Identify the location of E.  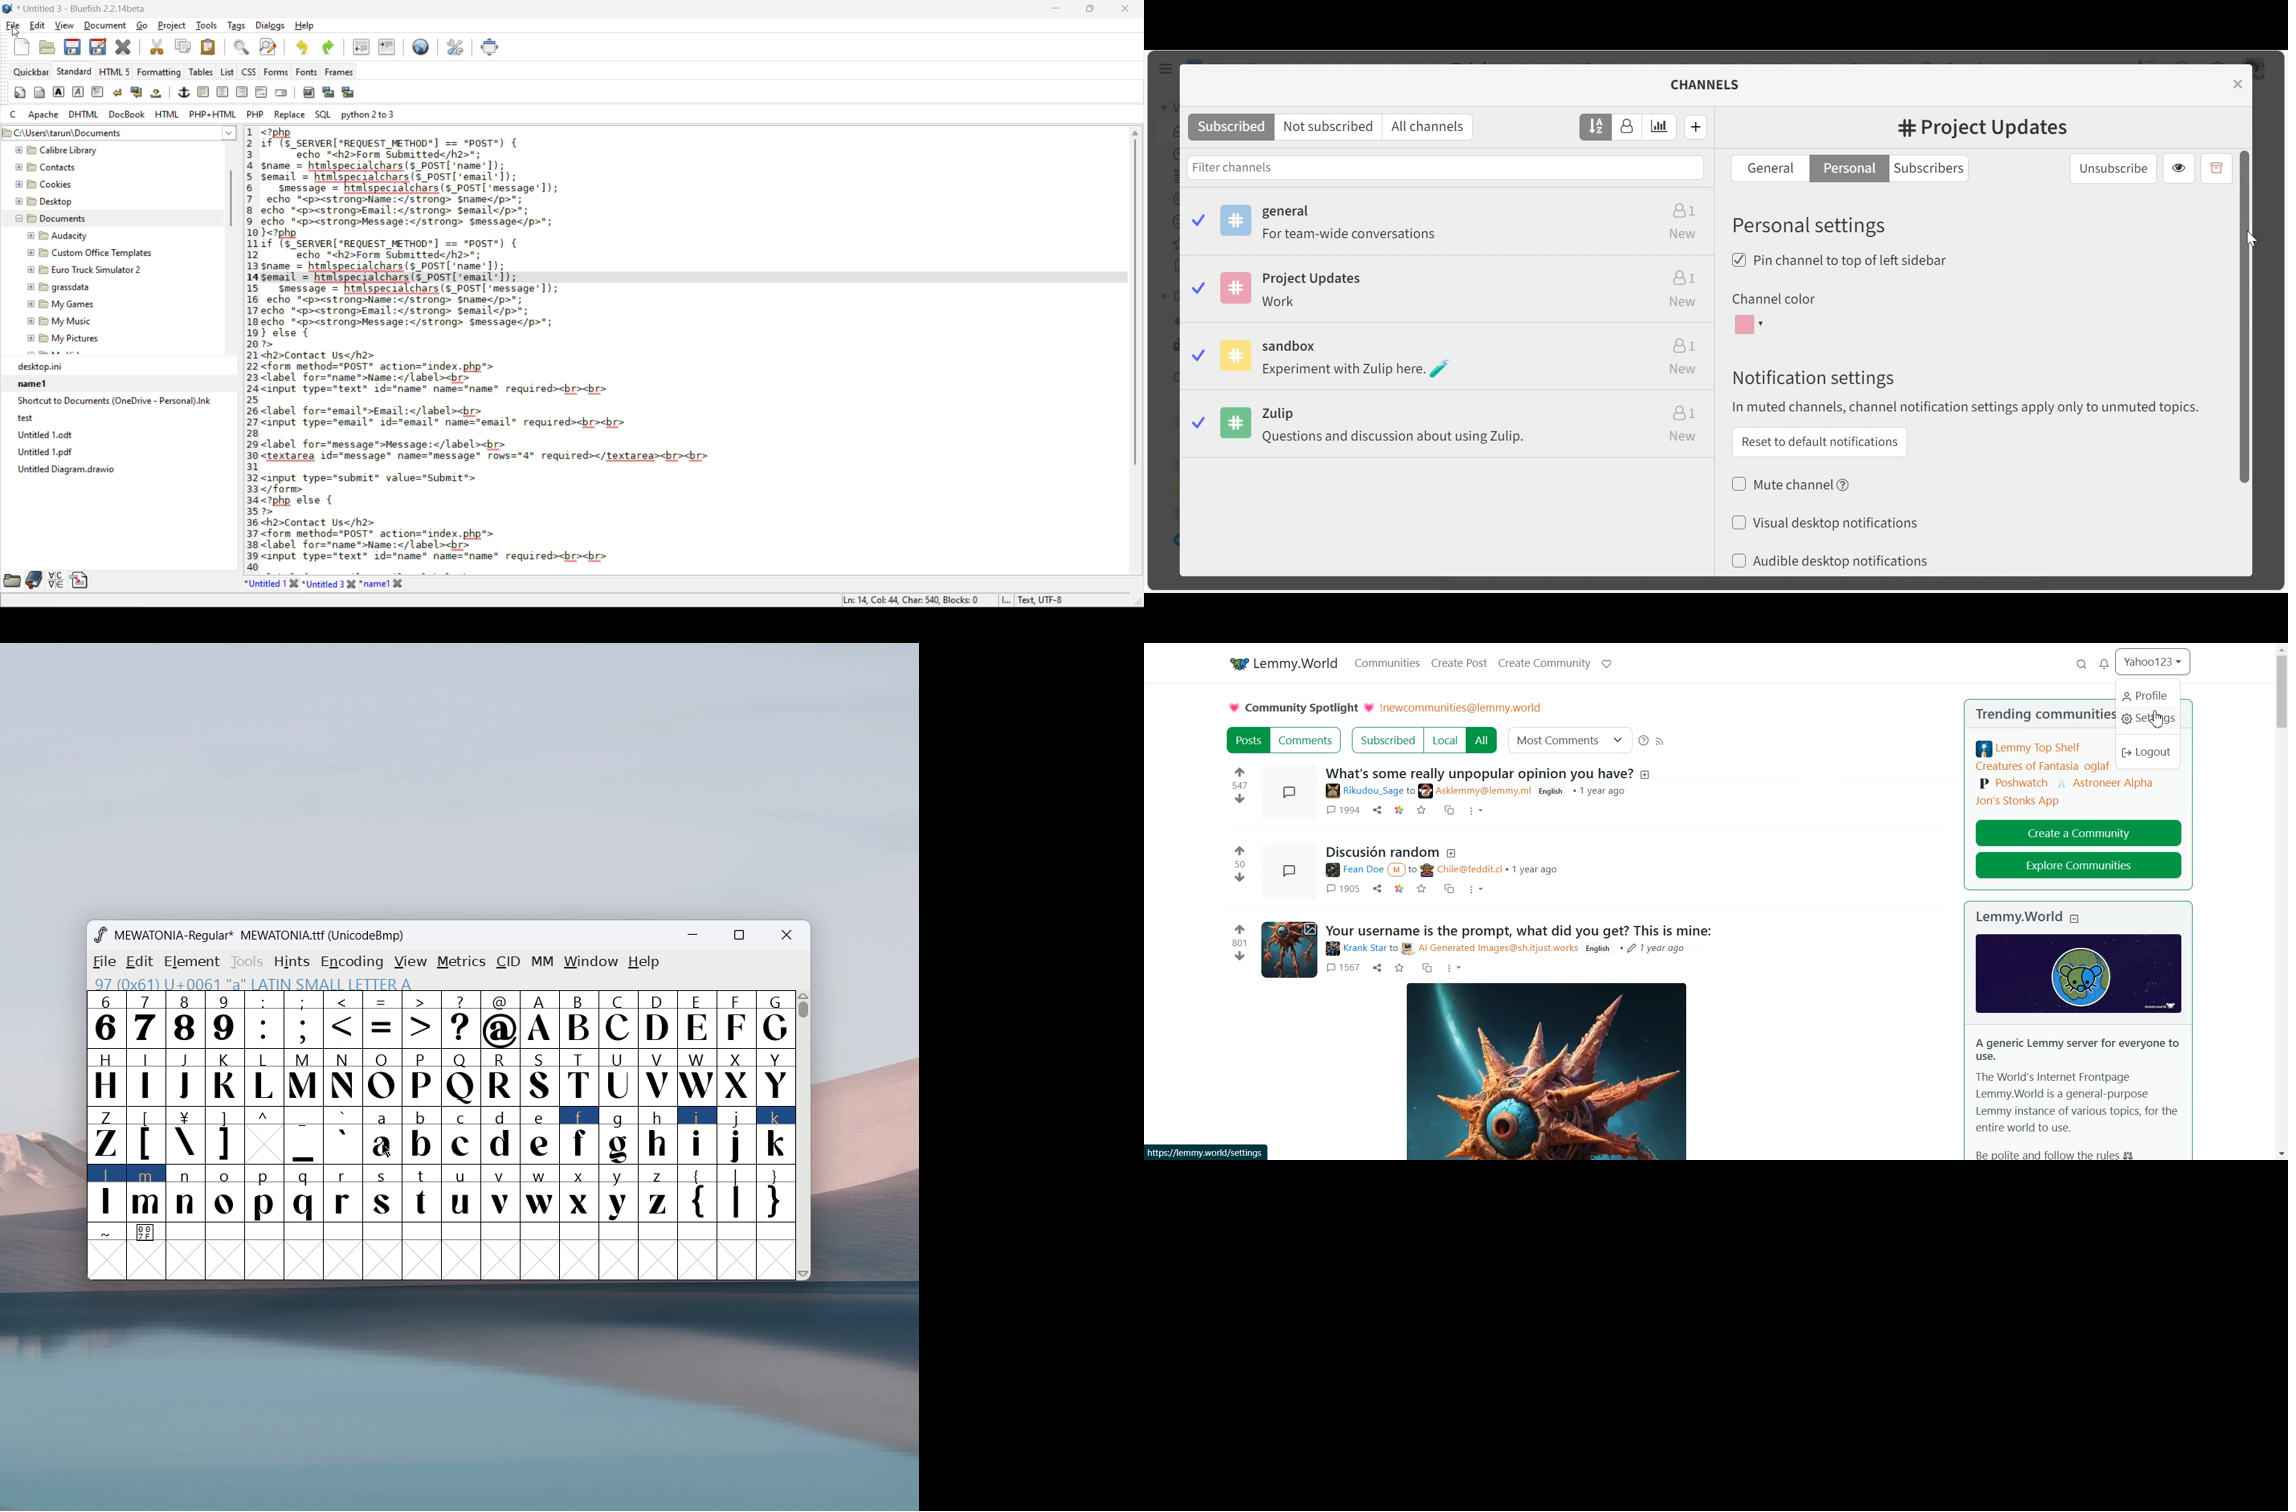
(697, 1019).